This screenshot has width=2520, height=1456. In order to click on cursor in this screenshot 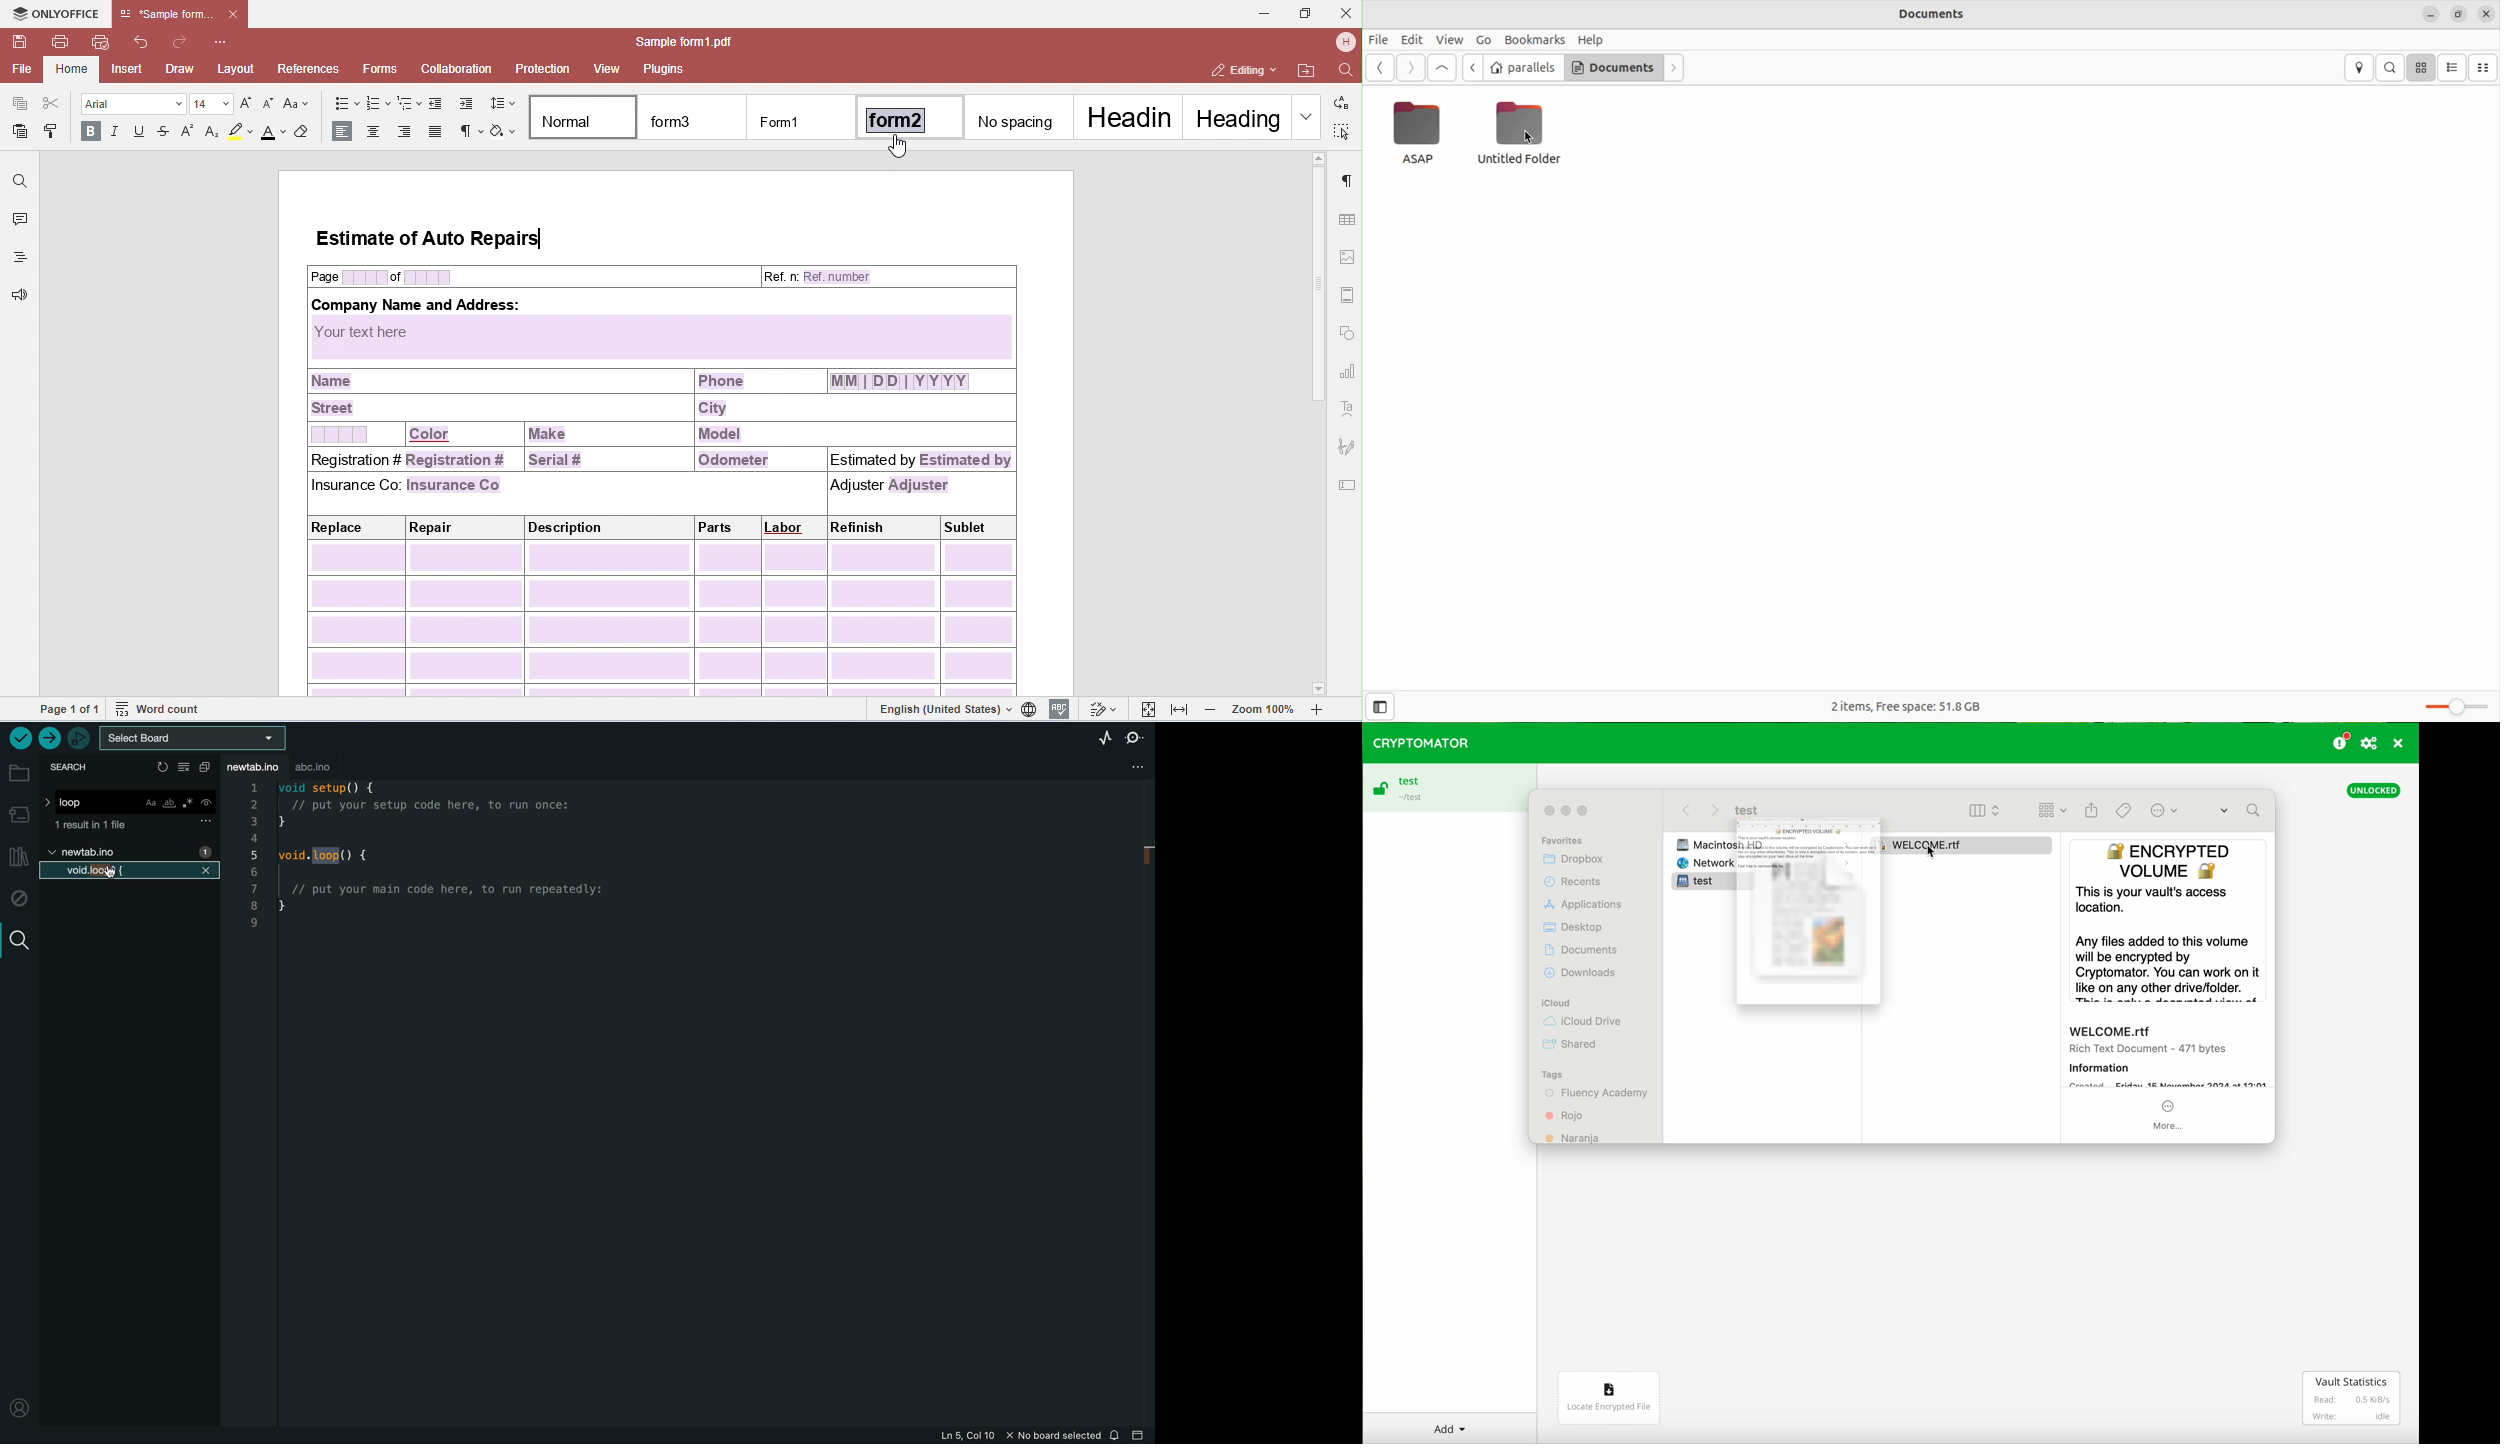, I will do `click(1529, 135)`.